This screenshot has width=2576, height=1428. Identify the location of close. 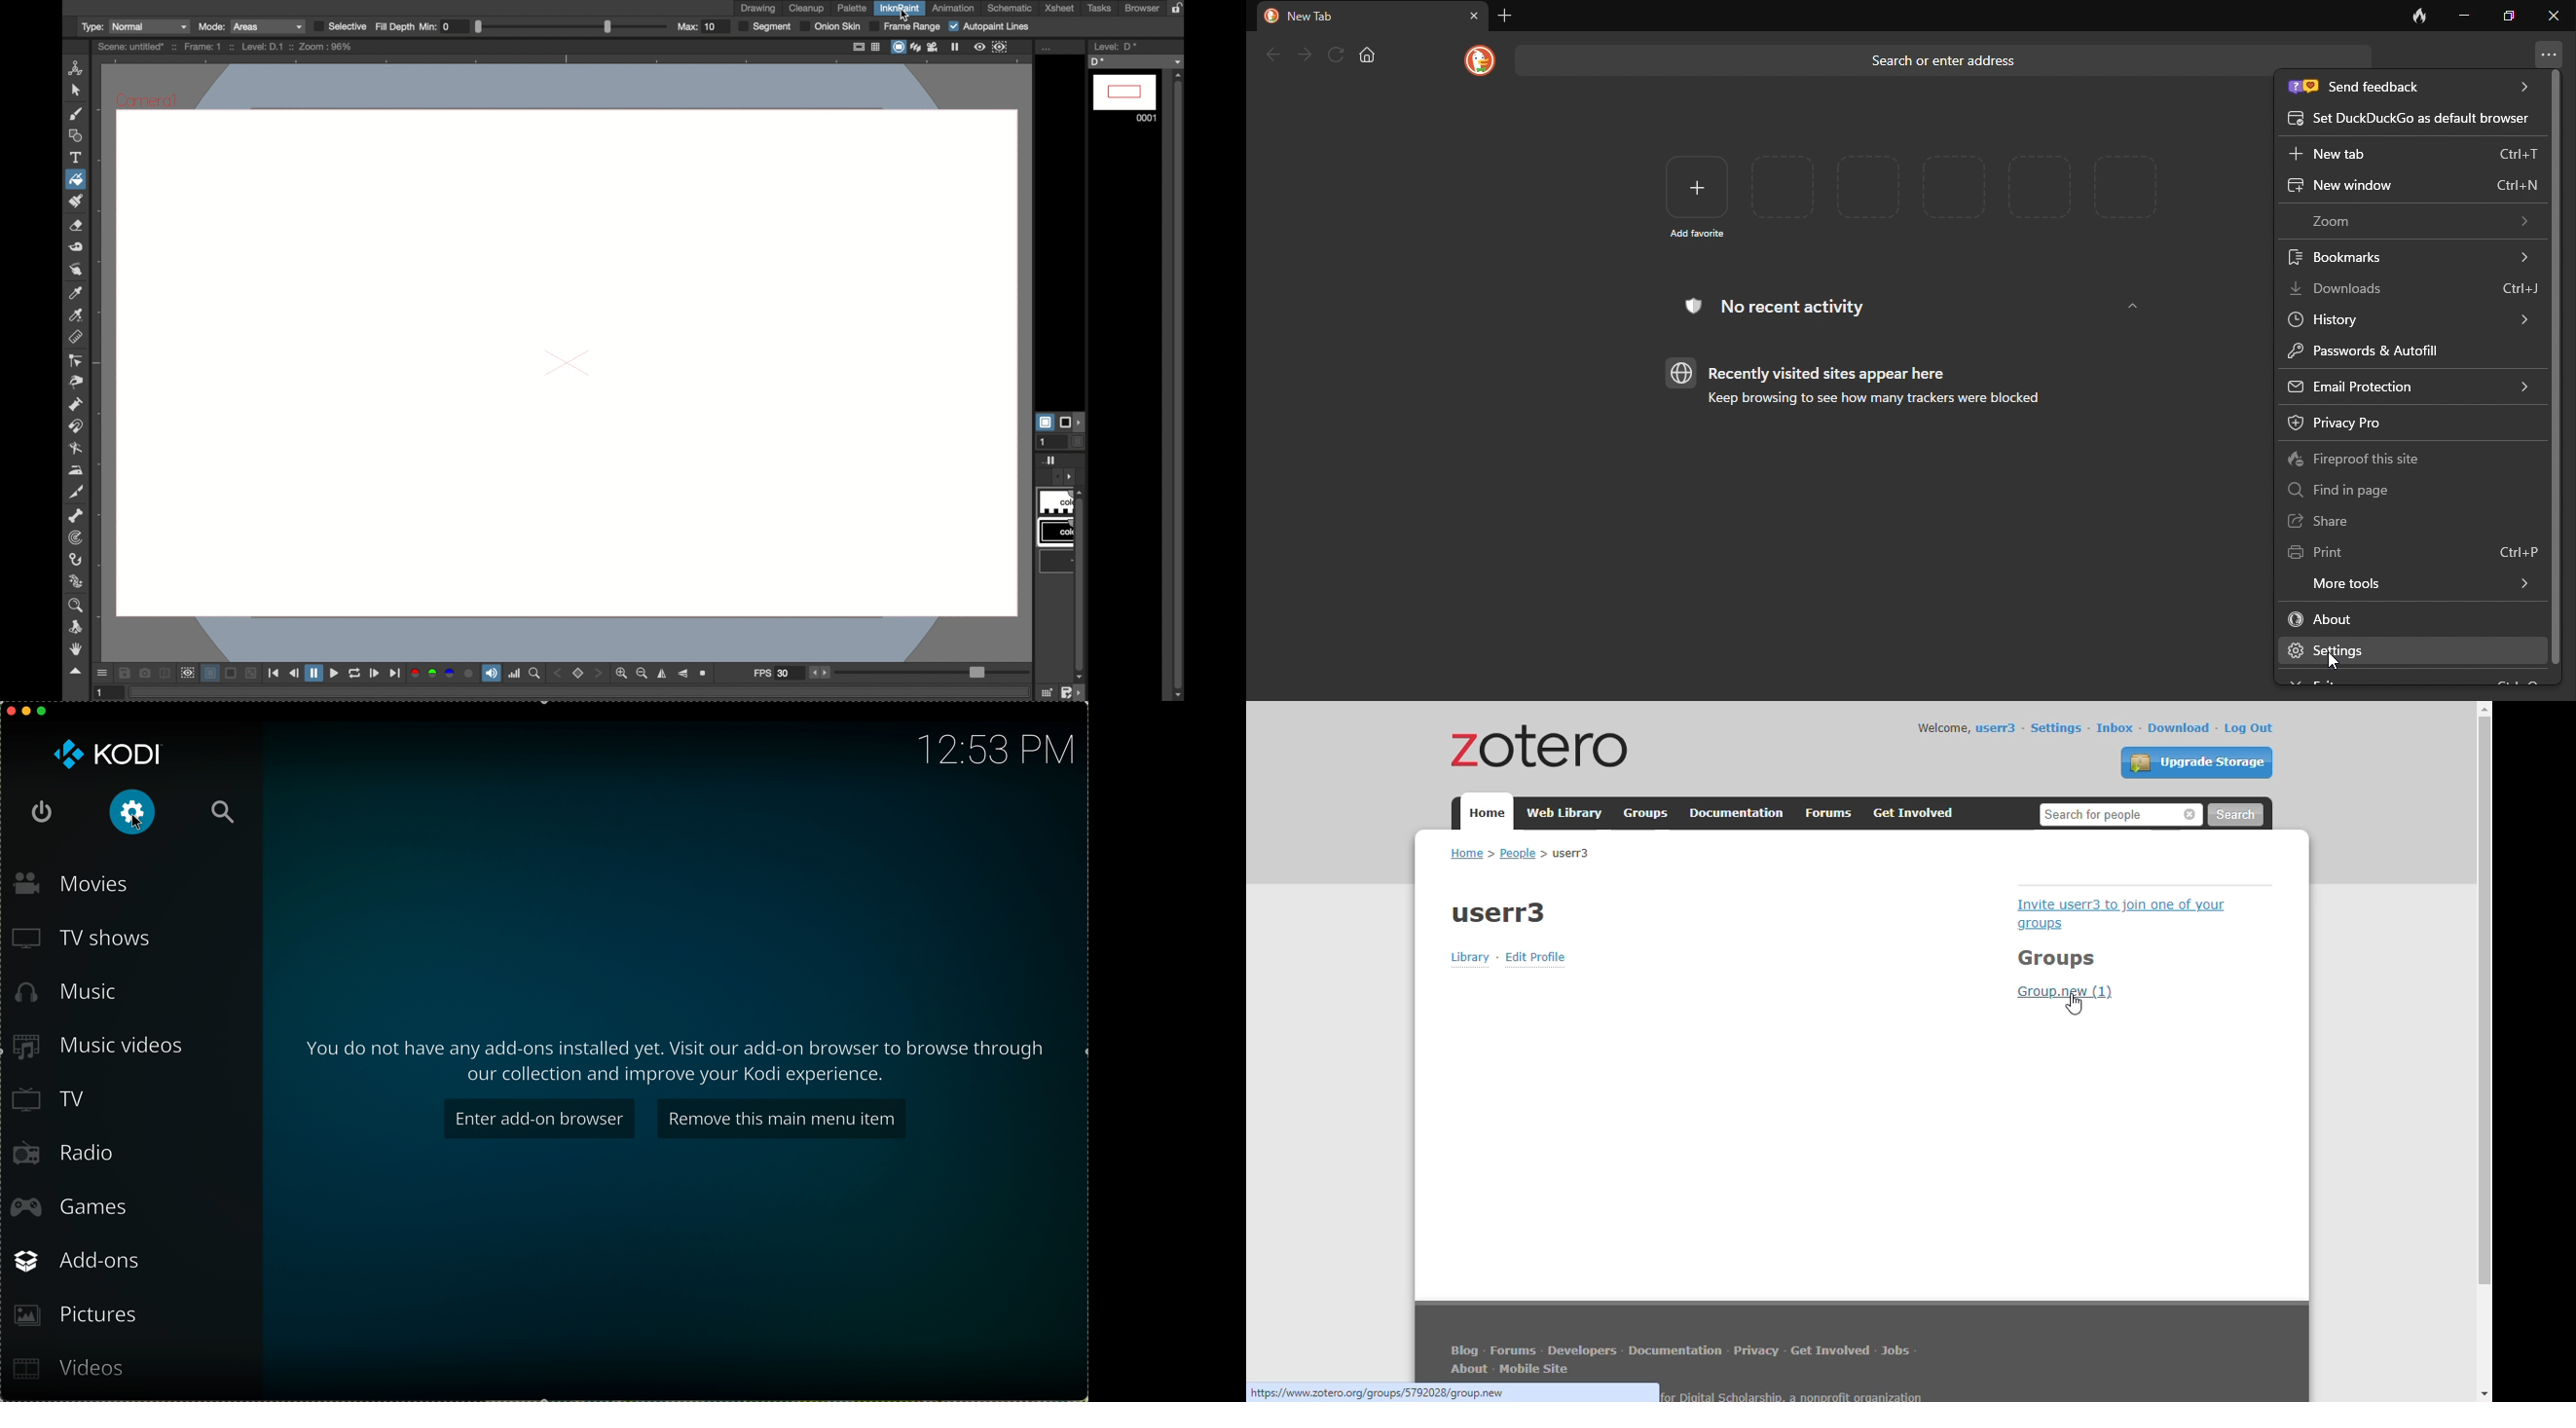
(1474, 15).